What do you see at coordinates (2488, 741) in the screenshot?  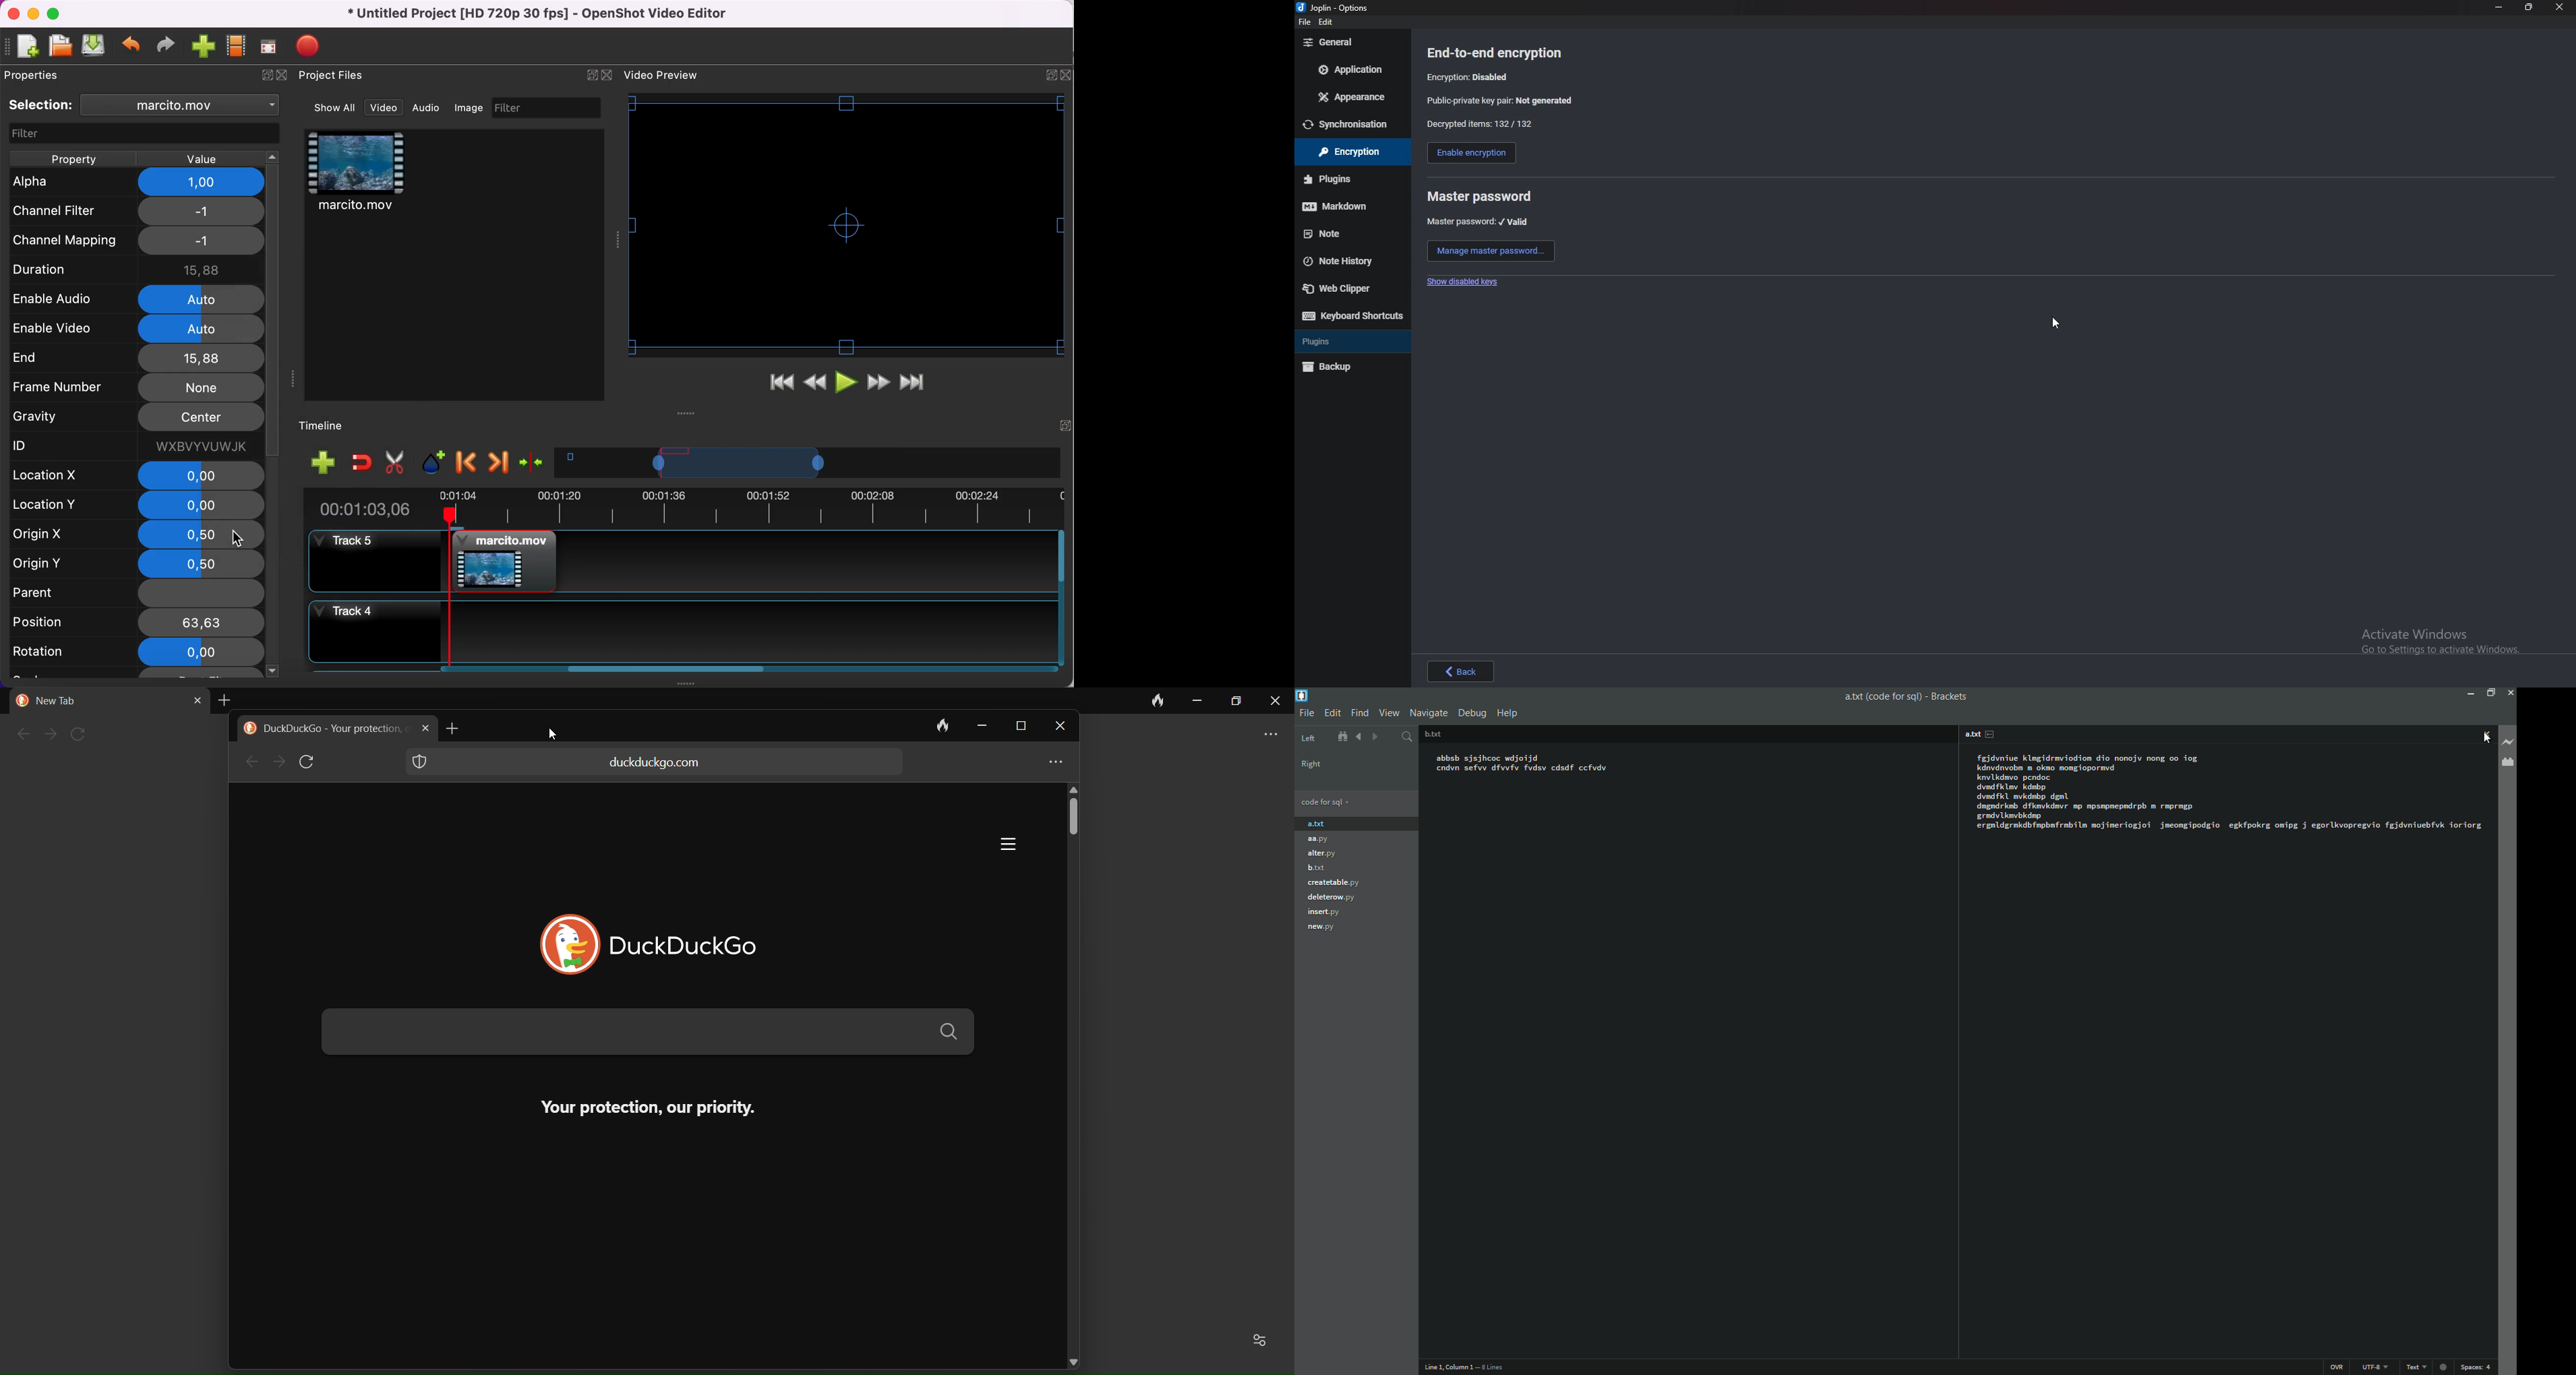 I see `cursor` at bounding box center [2488, 741].